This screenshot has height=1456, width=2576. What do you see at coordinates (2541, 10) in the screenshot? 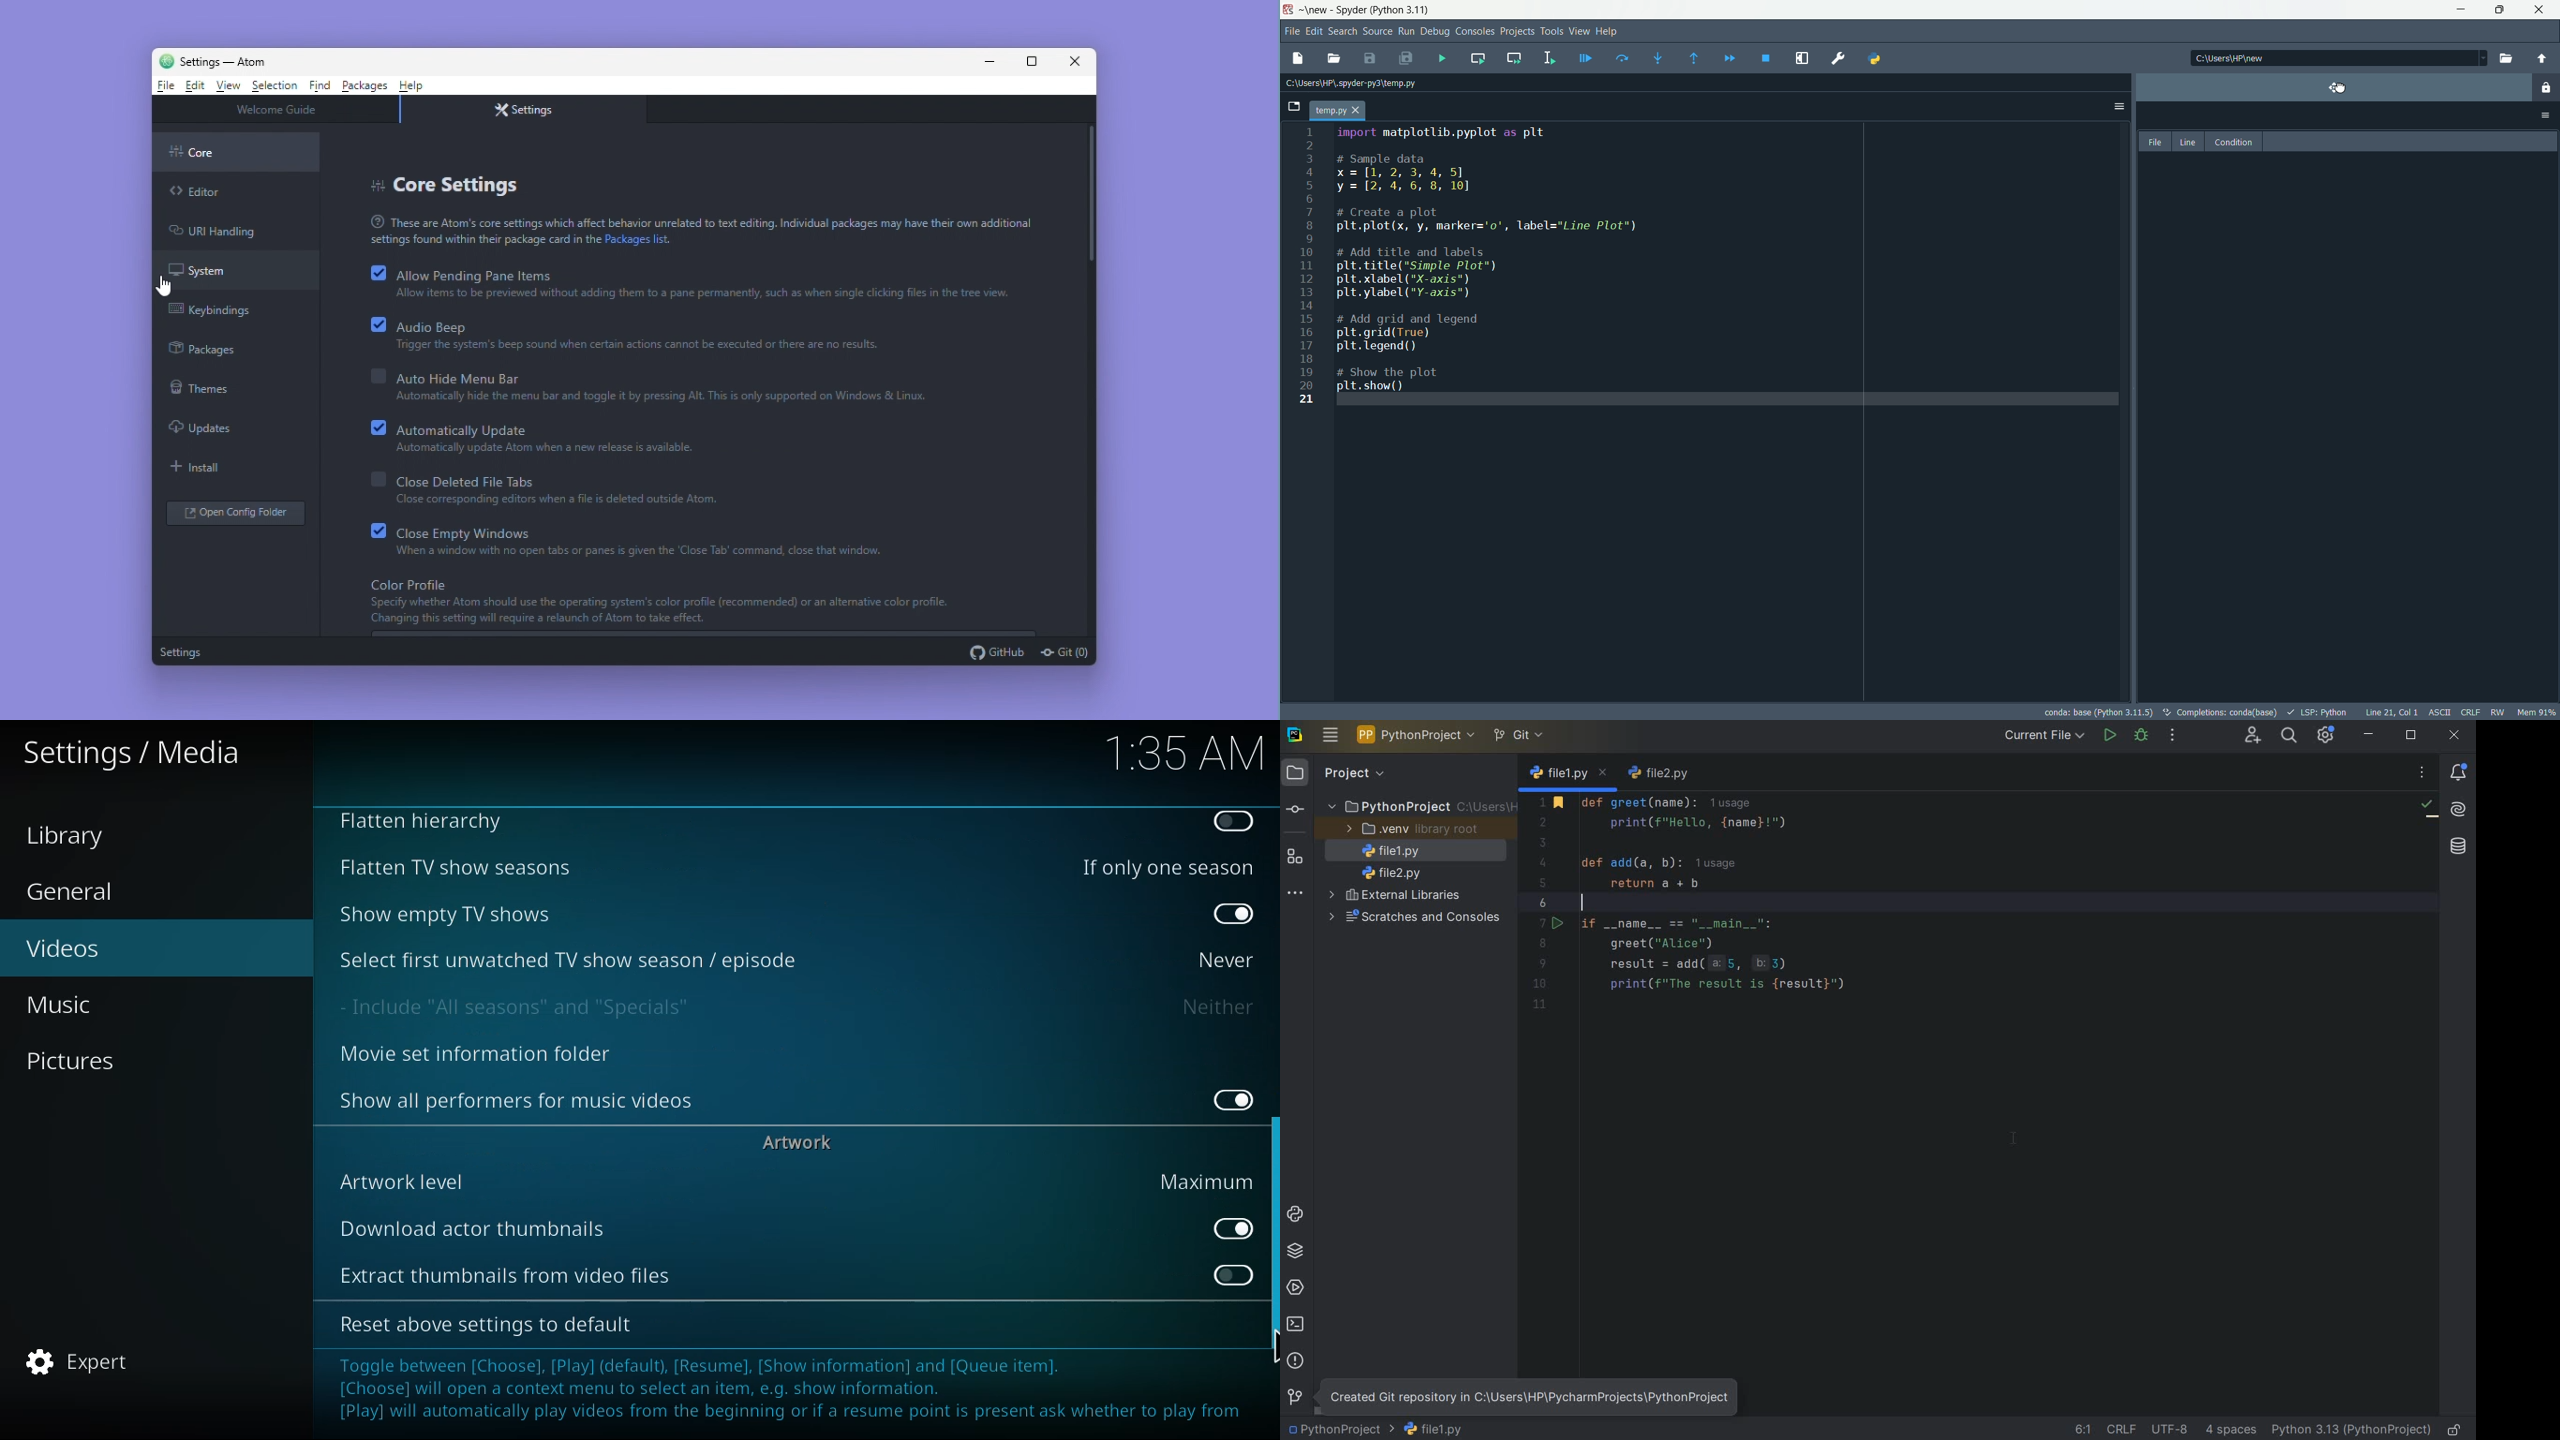
I see `maximize app` at bounding box center [2541, 10].